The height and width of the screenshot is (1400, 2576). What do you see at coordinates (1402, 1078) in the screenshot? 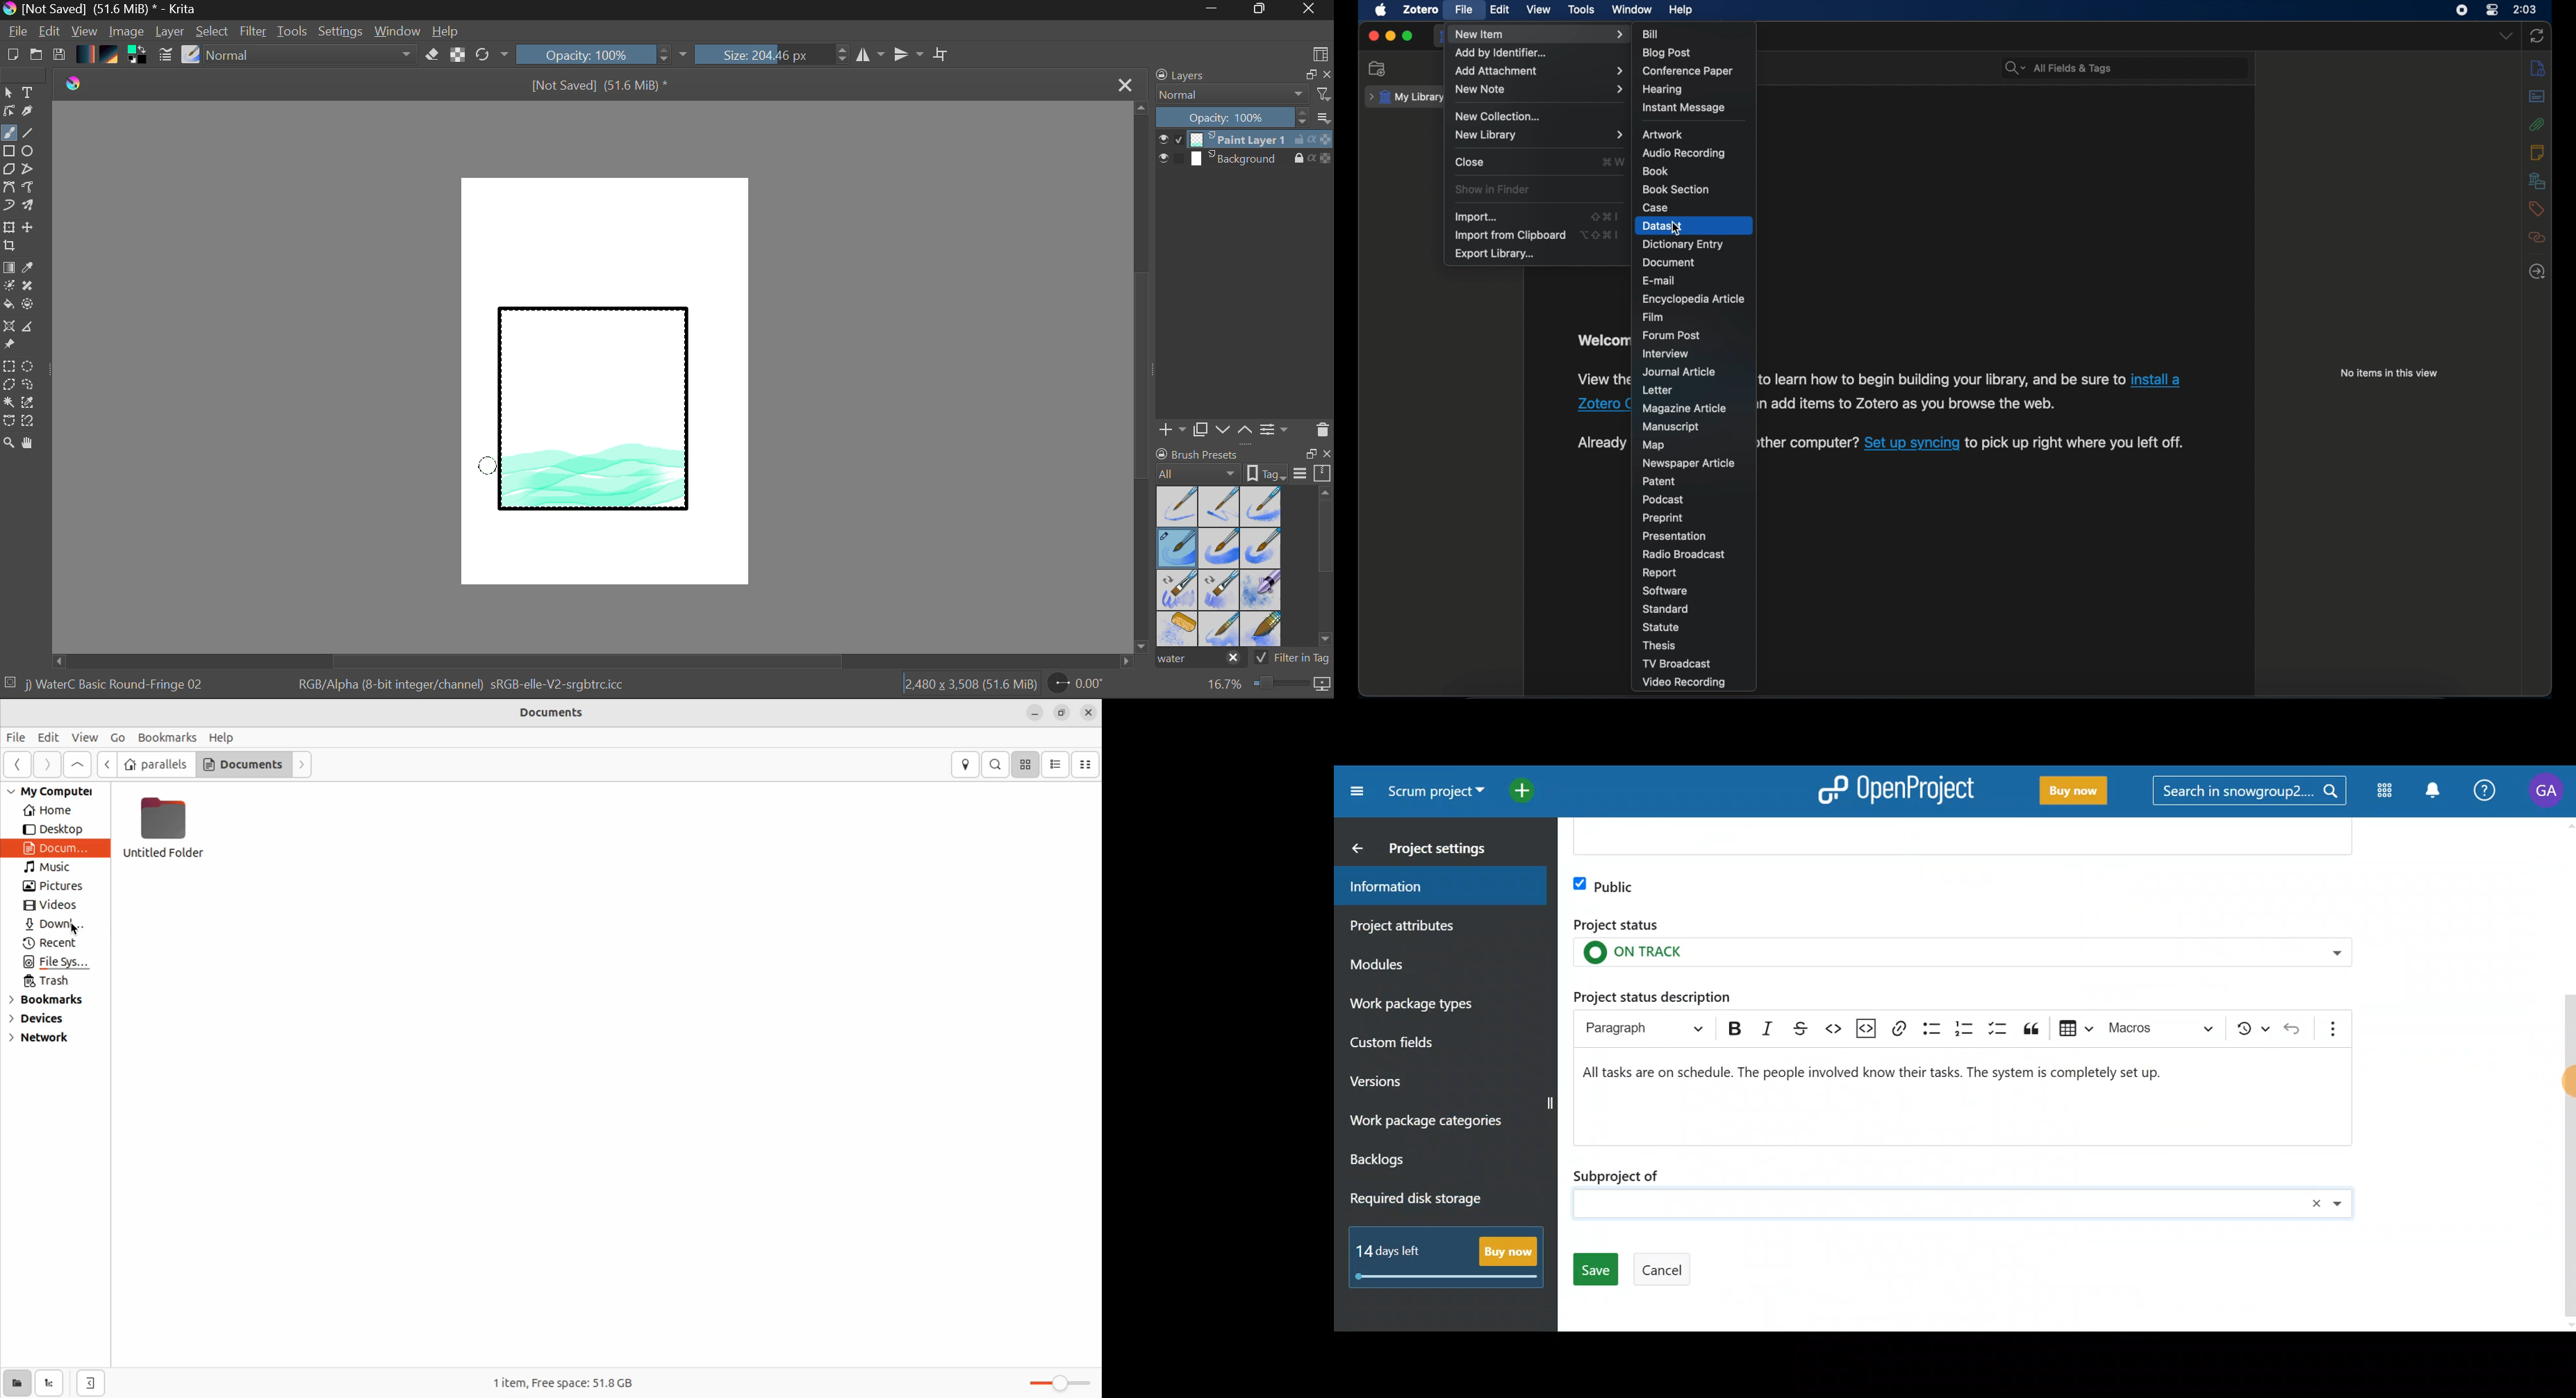
I see `Versions` at bounding box center [1402, 1078].